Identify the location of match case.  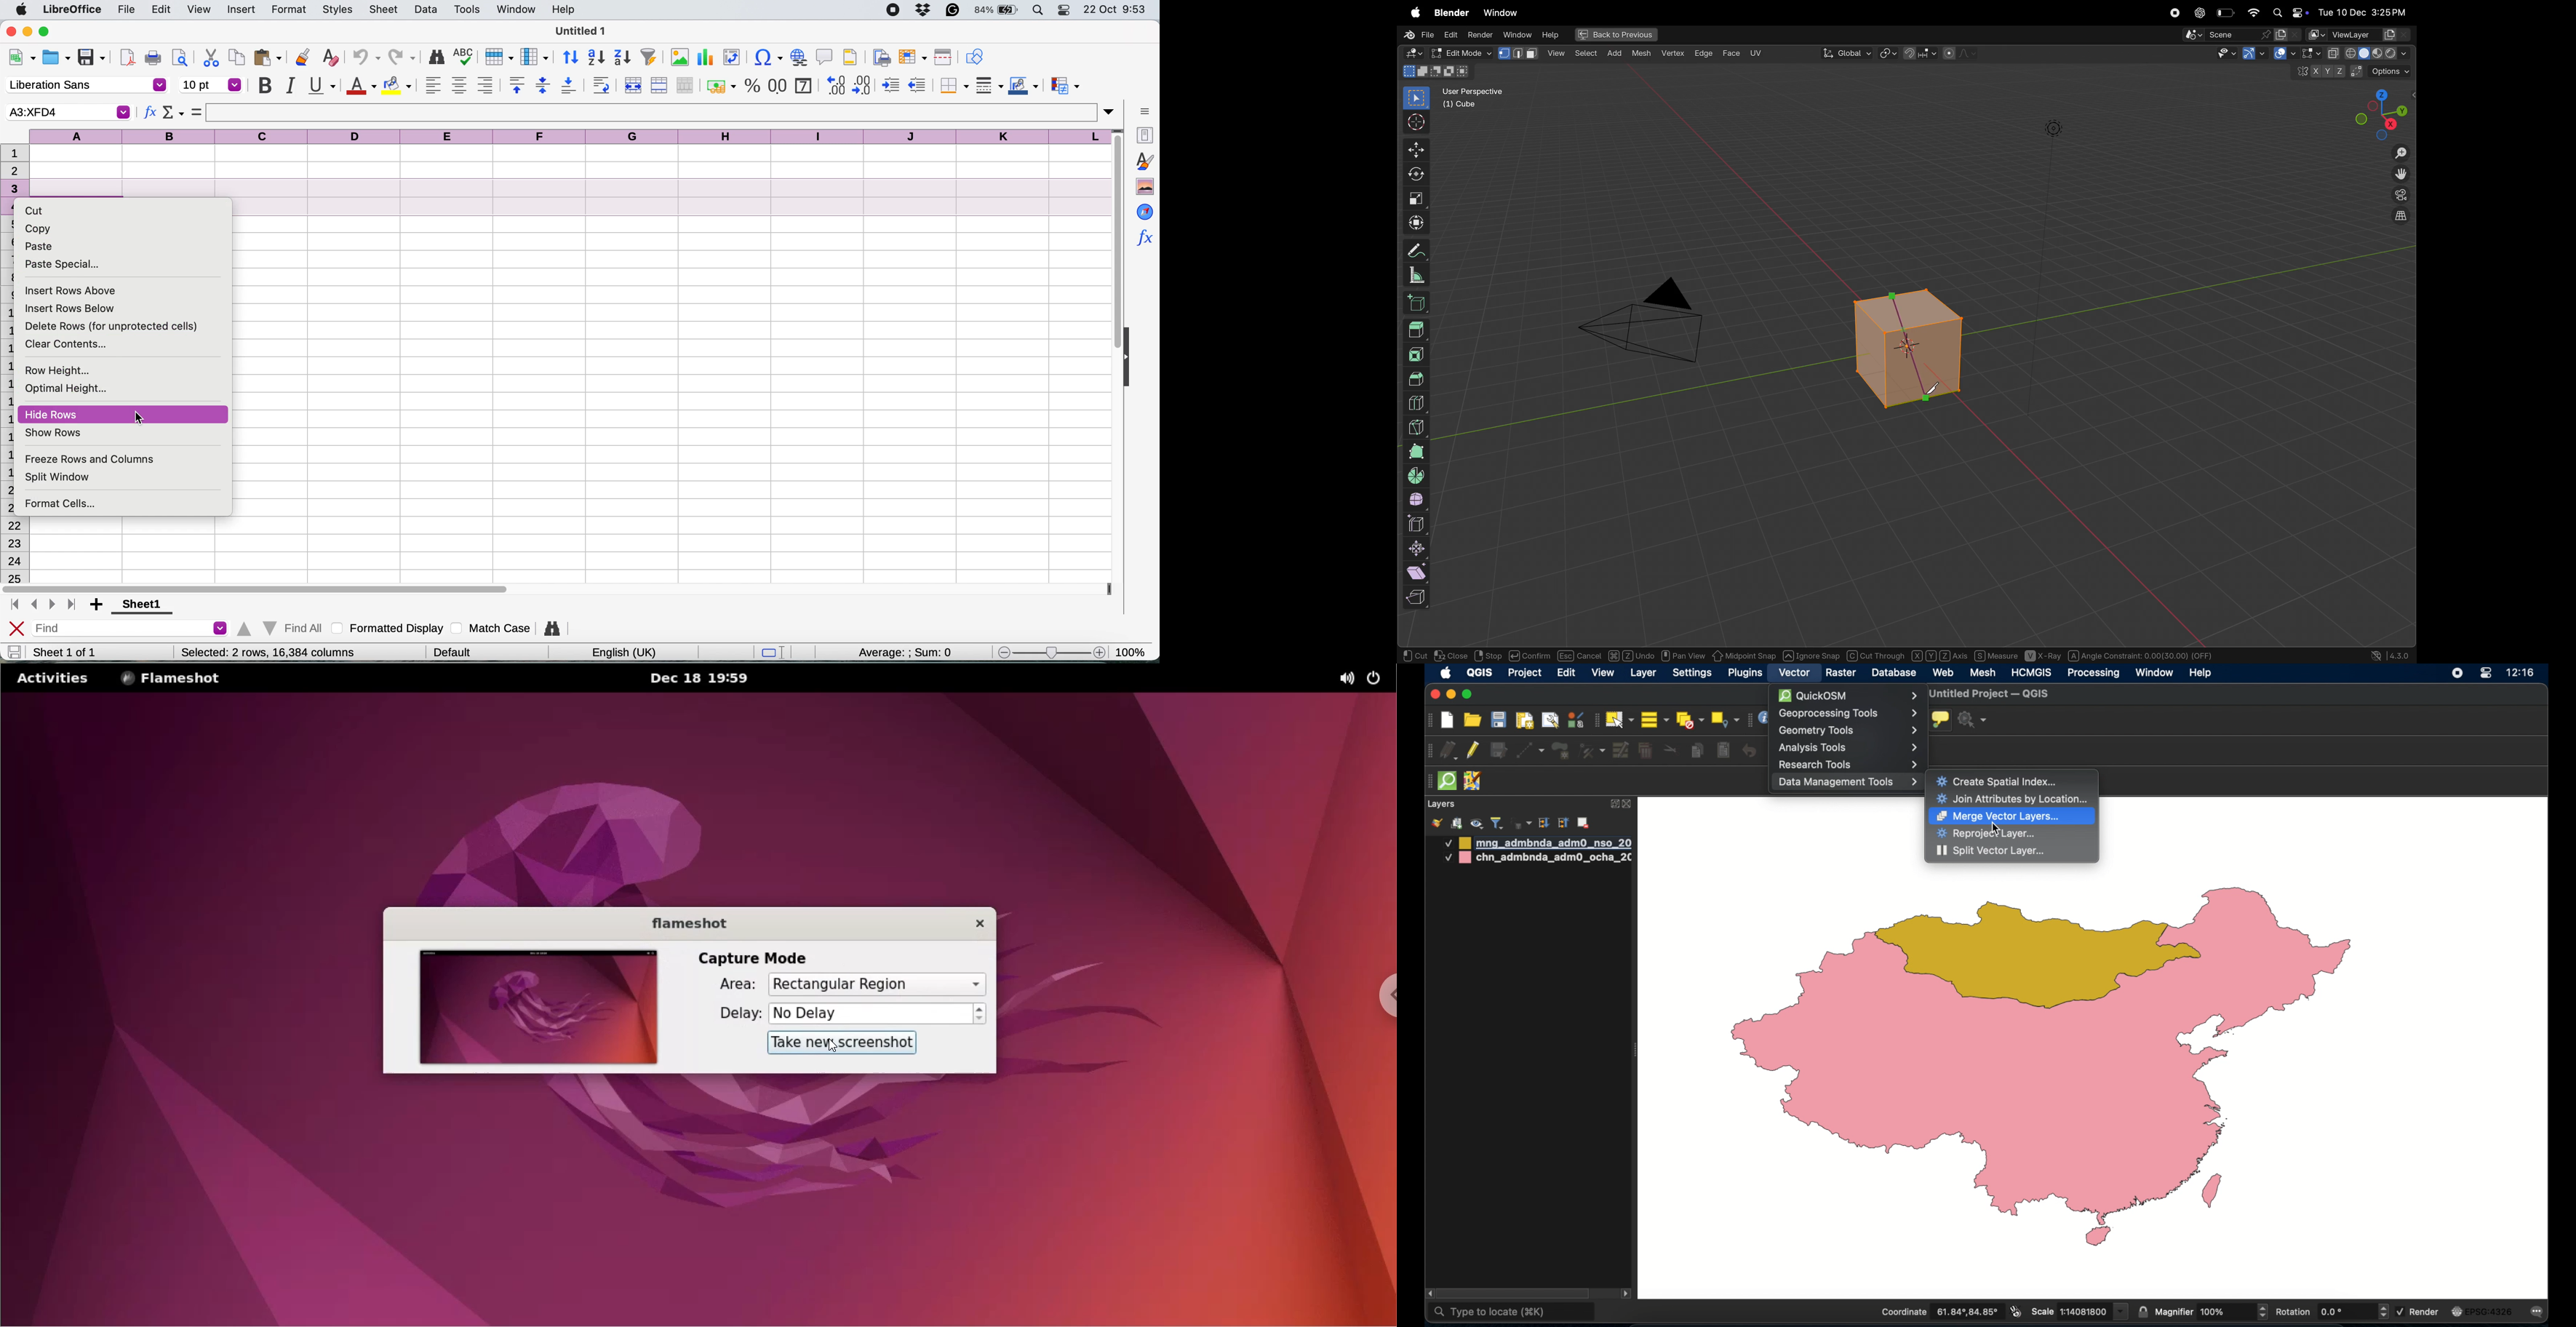
(491, 628).